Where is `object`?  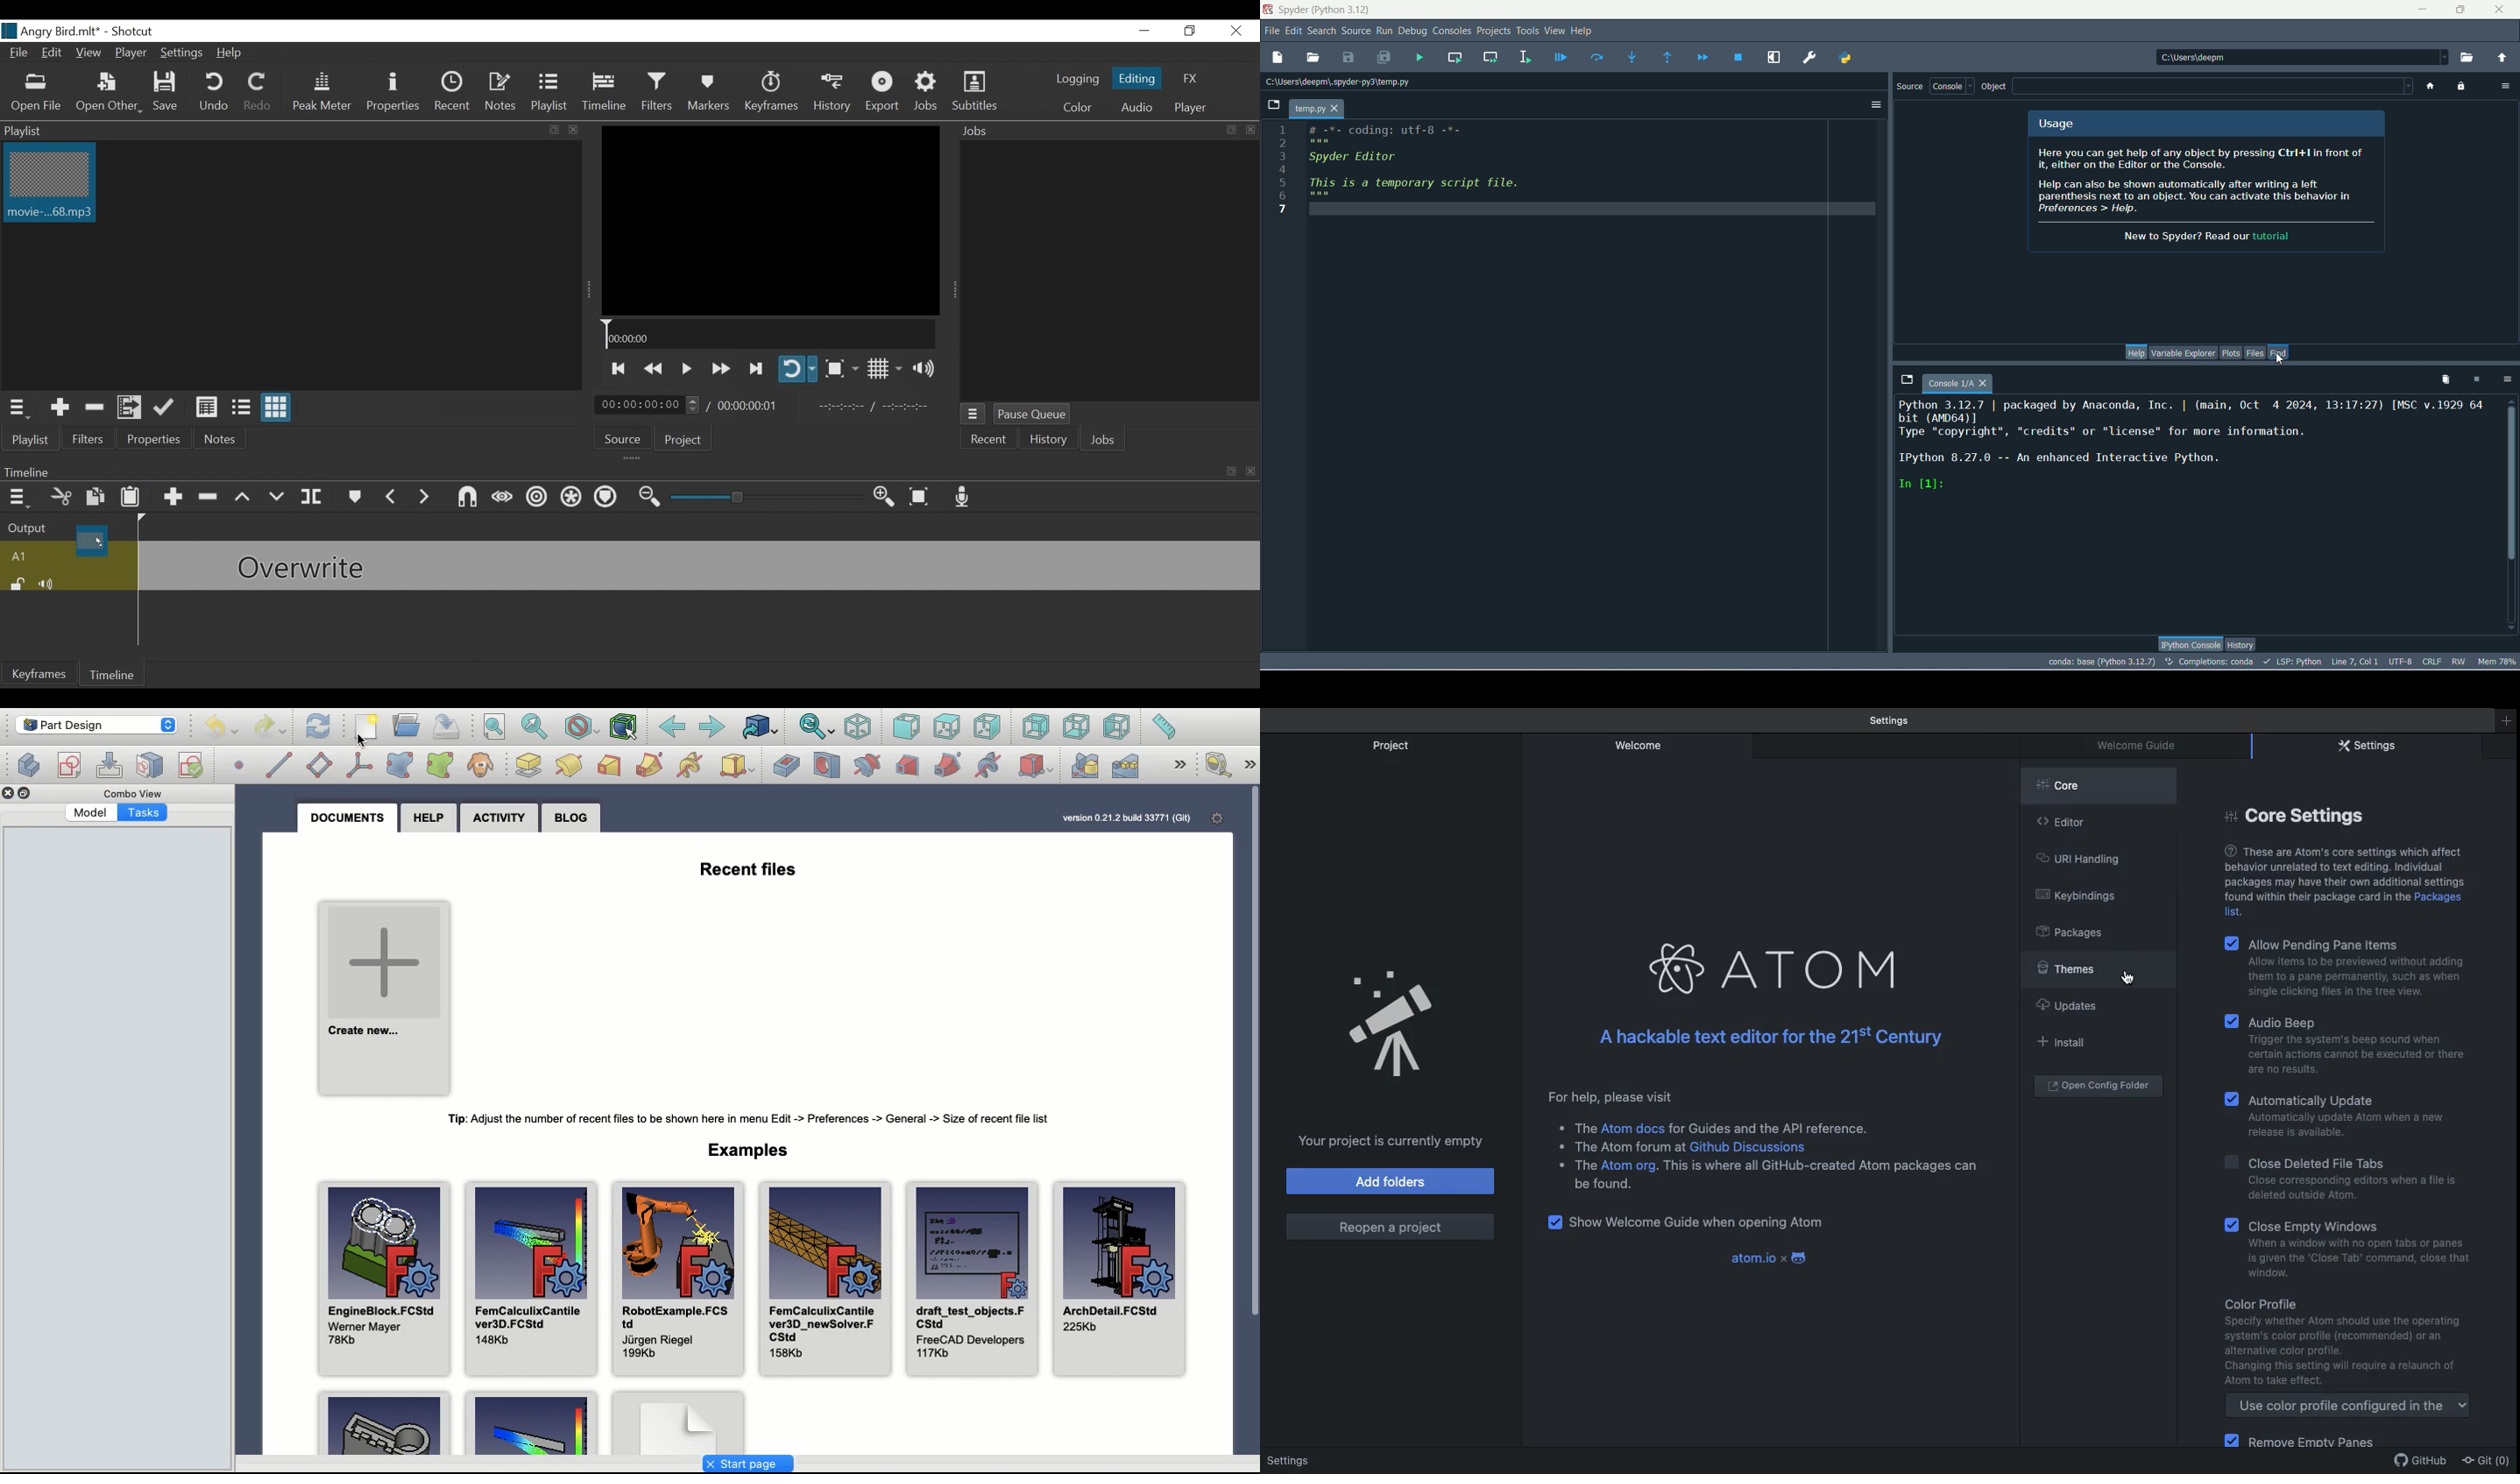 object is located at coordinates (1994, 87).